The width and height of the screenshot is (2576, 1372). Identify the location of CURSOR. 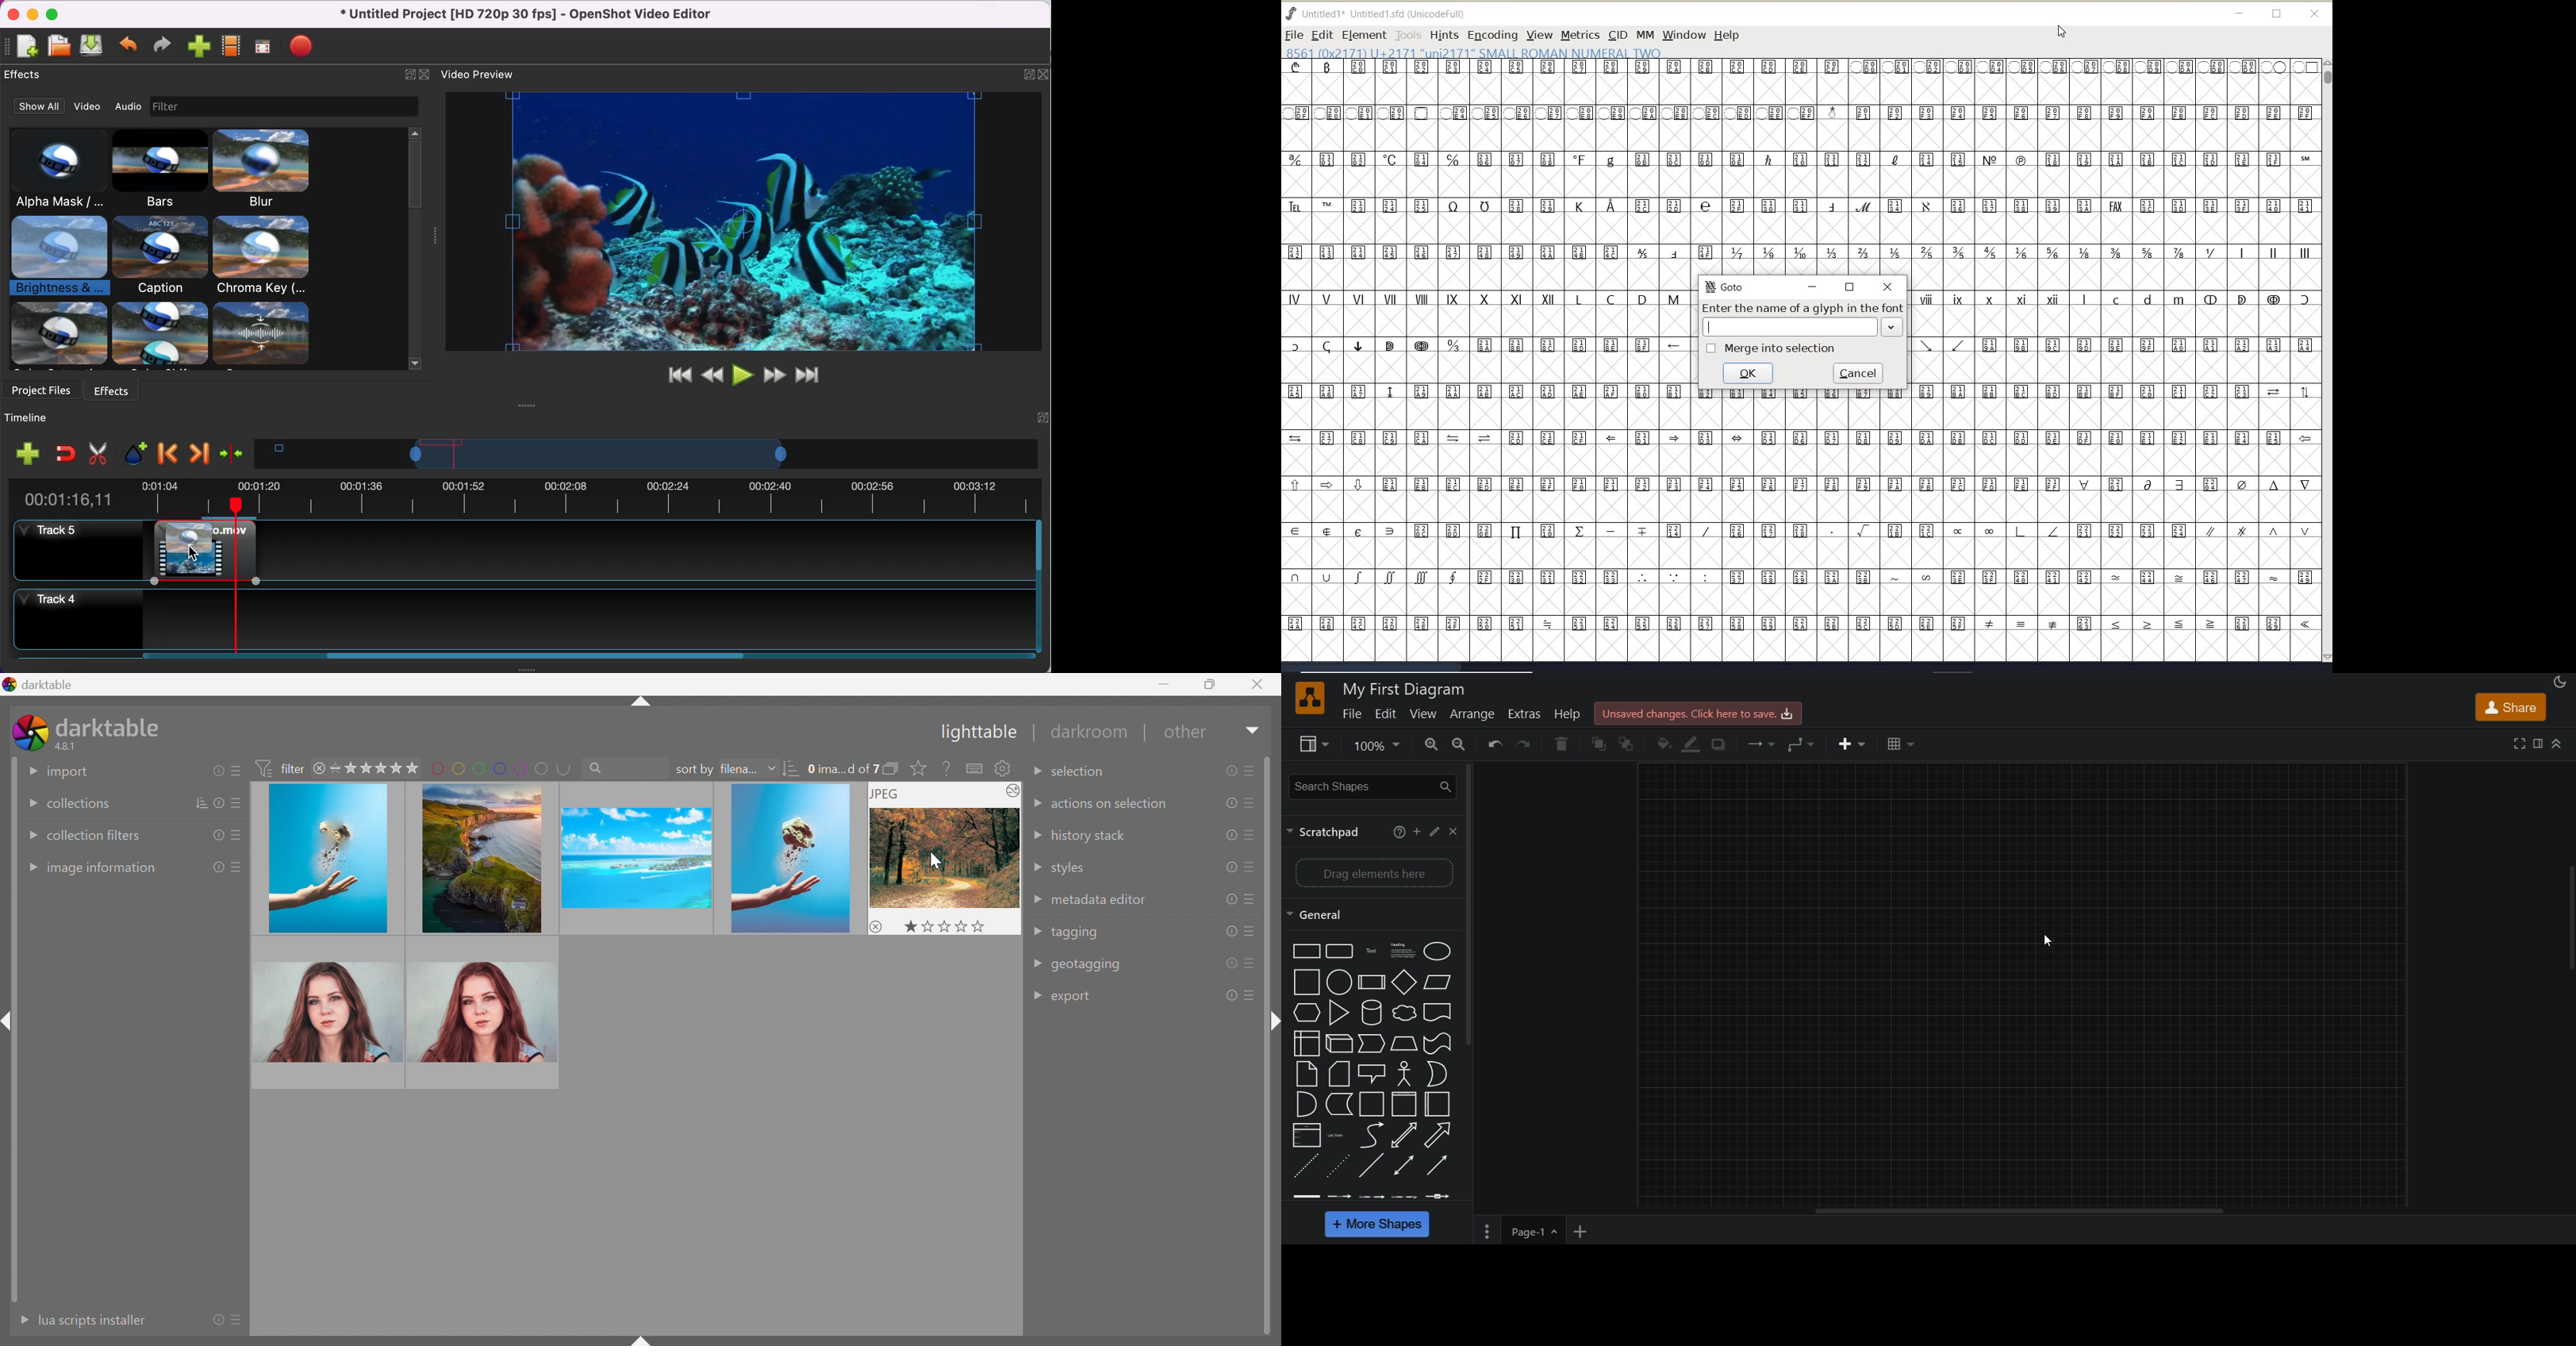
(2061, 32).